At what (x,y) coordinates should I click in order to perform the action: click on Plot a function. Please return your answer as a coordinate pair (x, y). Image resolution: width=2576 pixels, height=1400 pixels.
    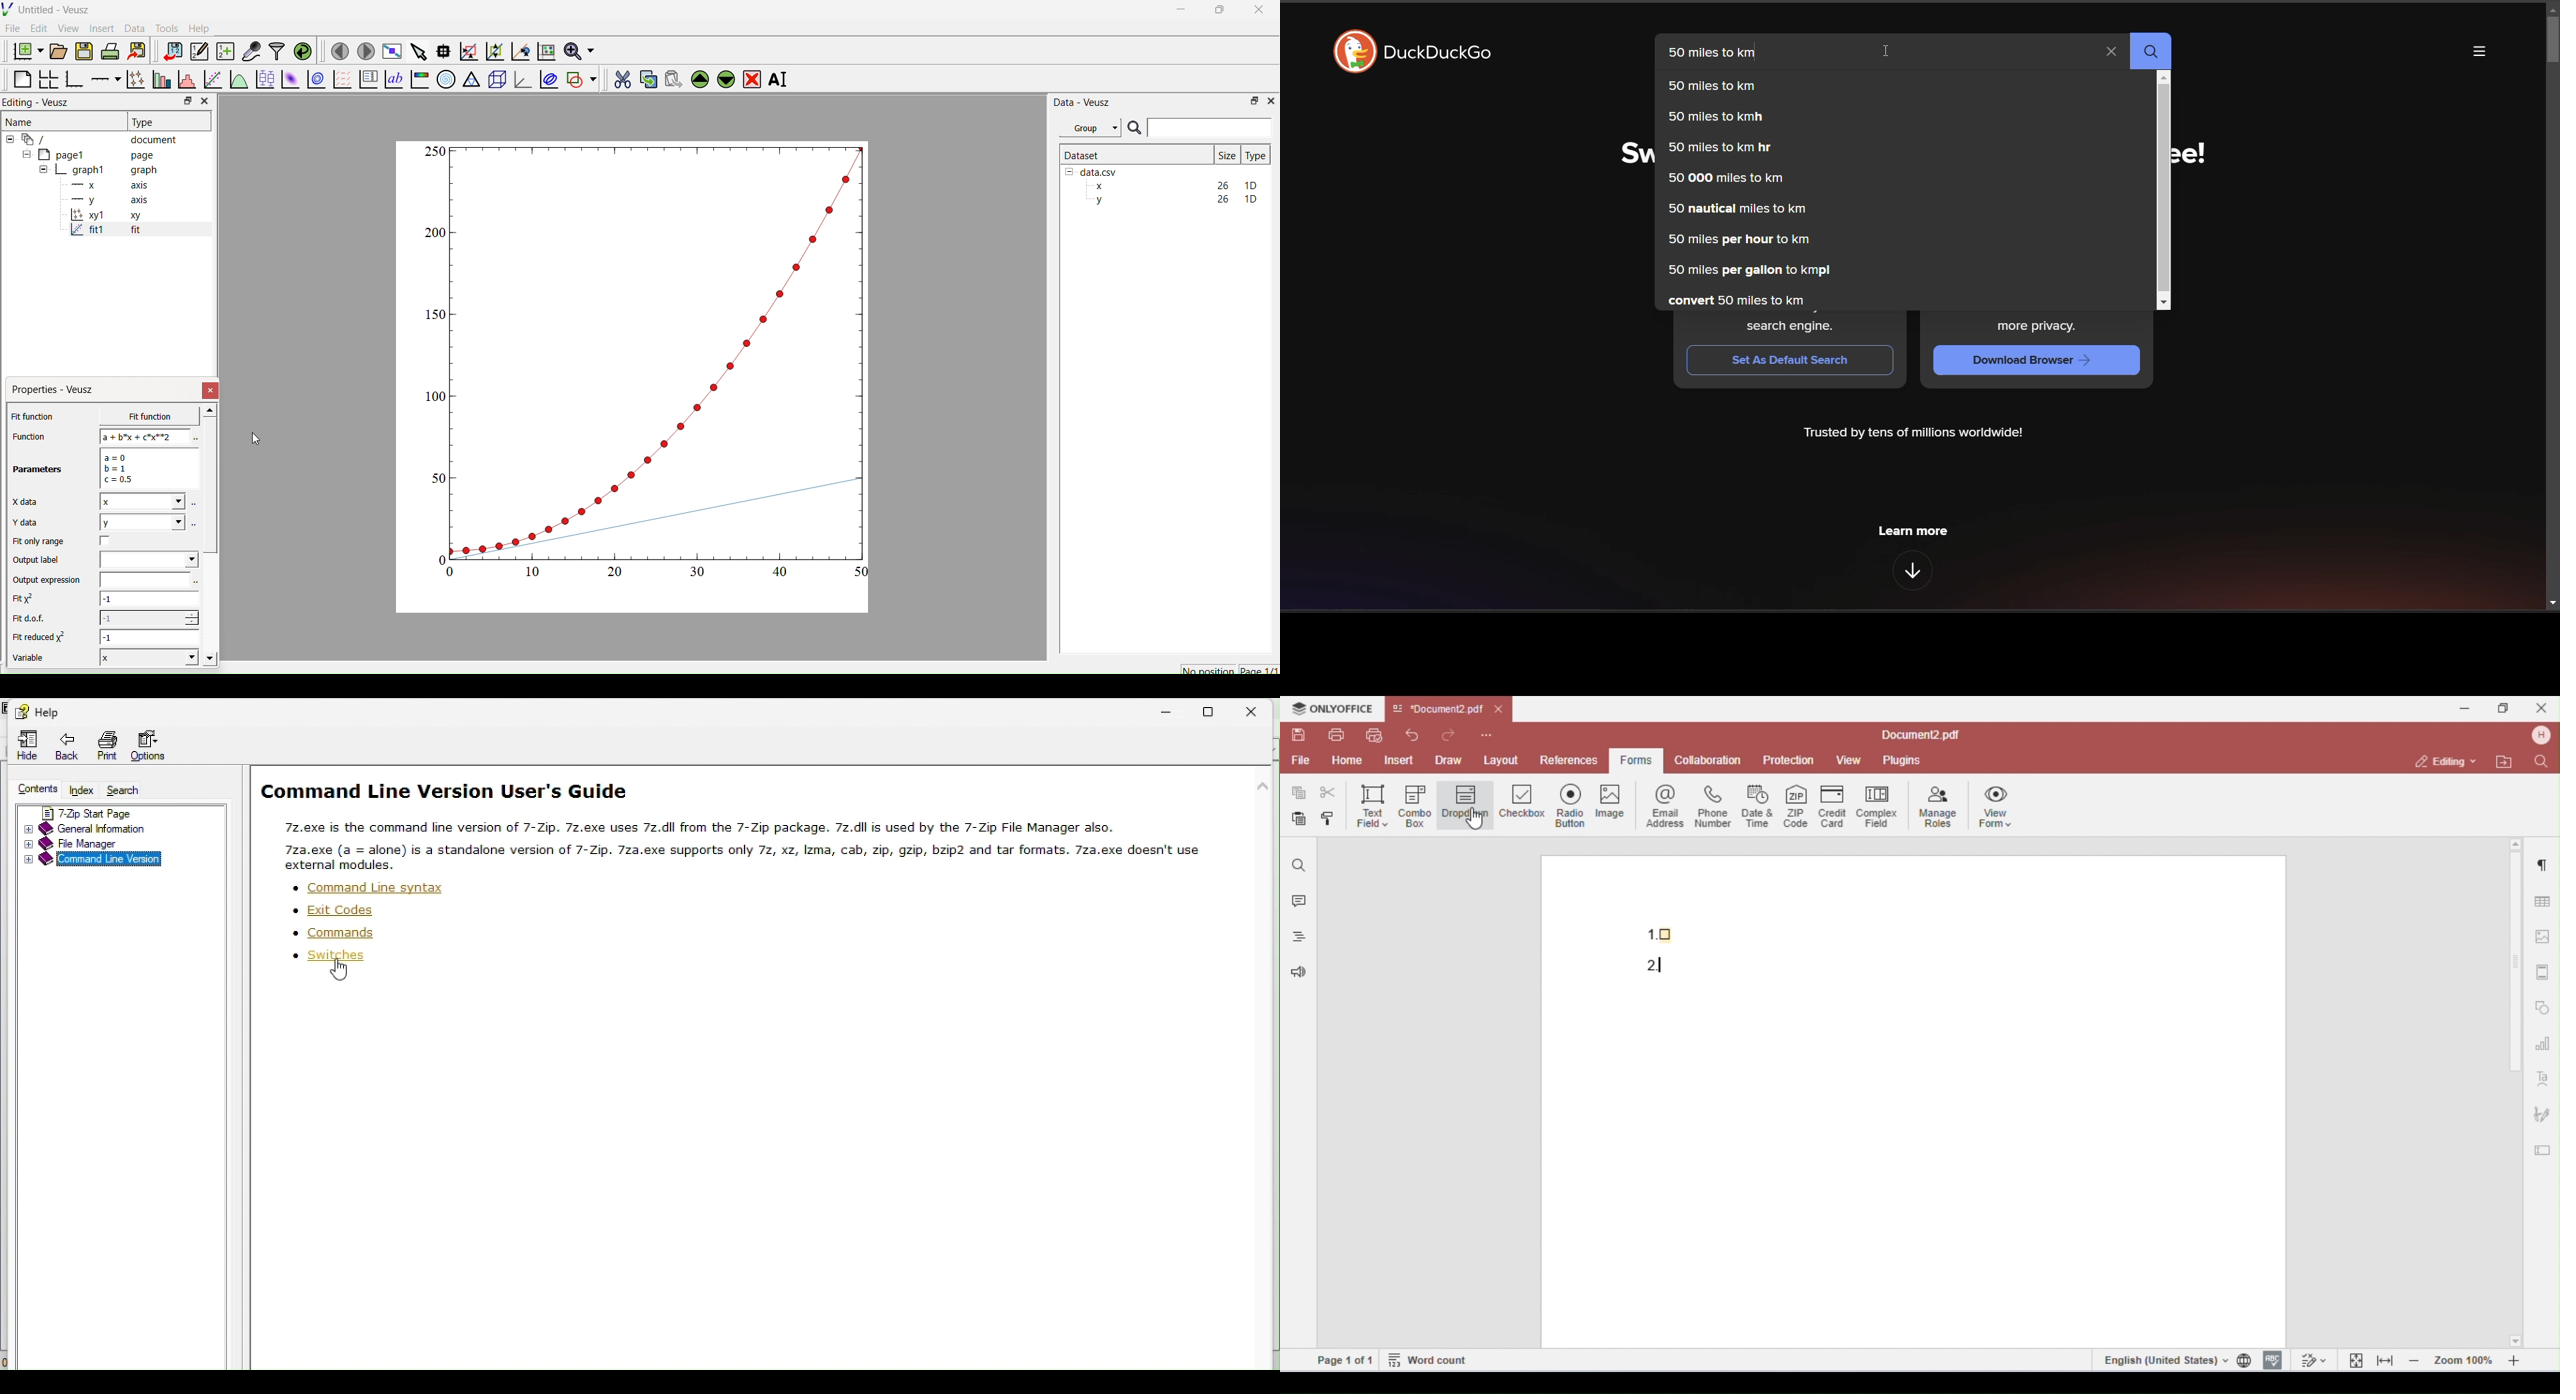
    Looking at the image, I should click on (238, 80).